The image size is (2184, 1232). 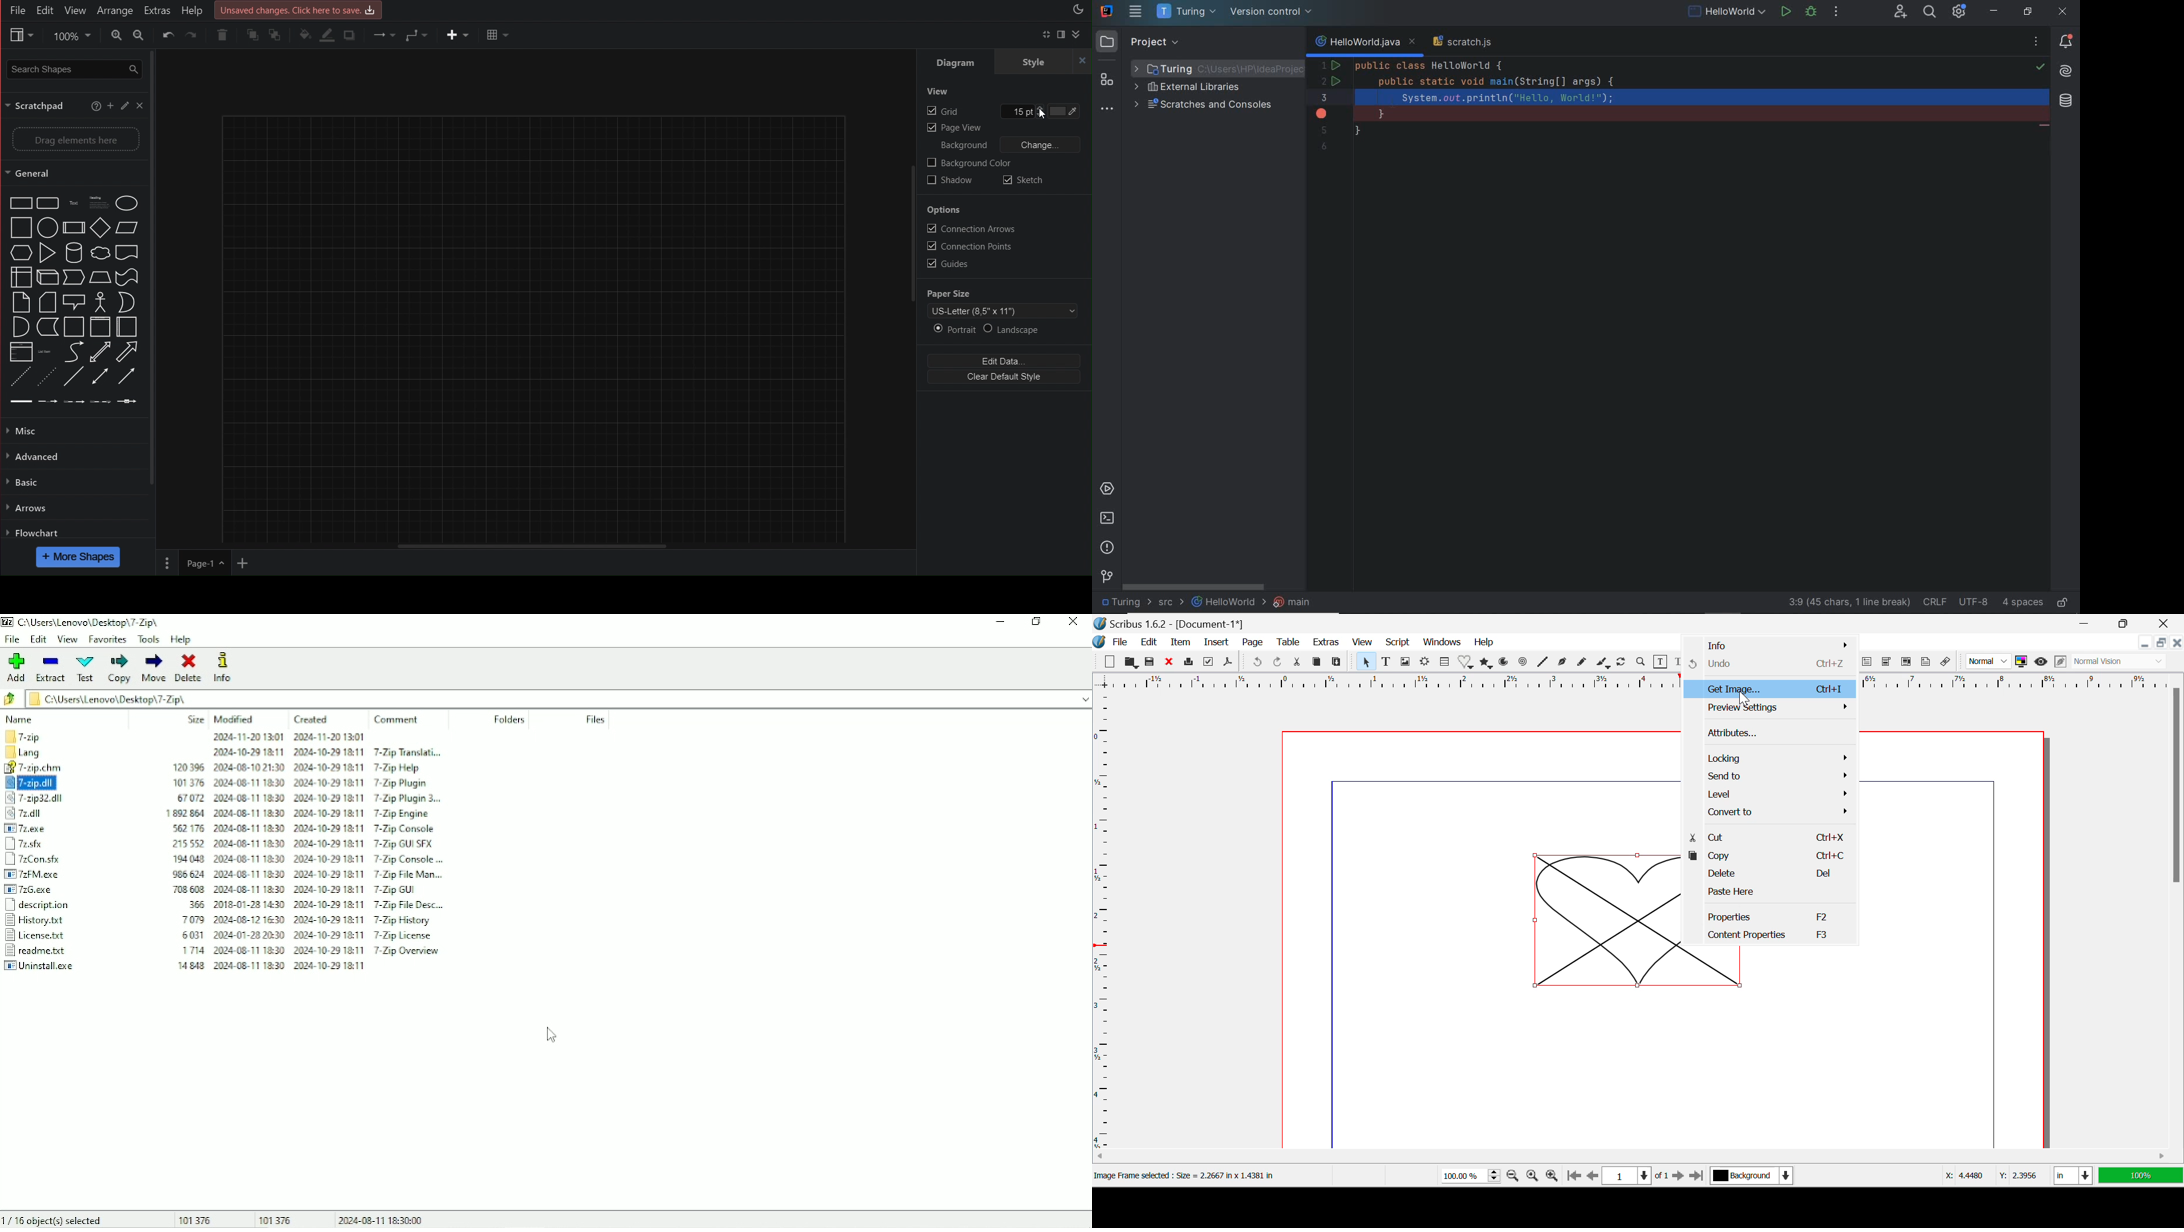 What do you see at coordinates (72, 71) in the screenshot?
I see `Search Shapes` at bounding box center [72, 71].